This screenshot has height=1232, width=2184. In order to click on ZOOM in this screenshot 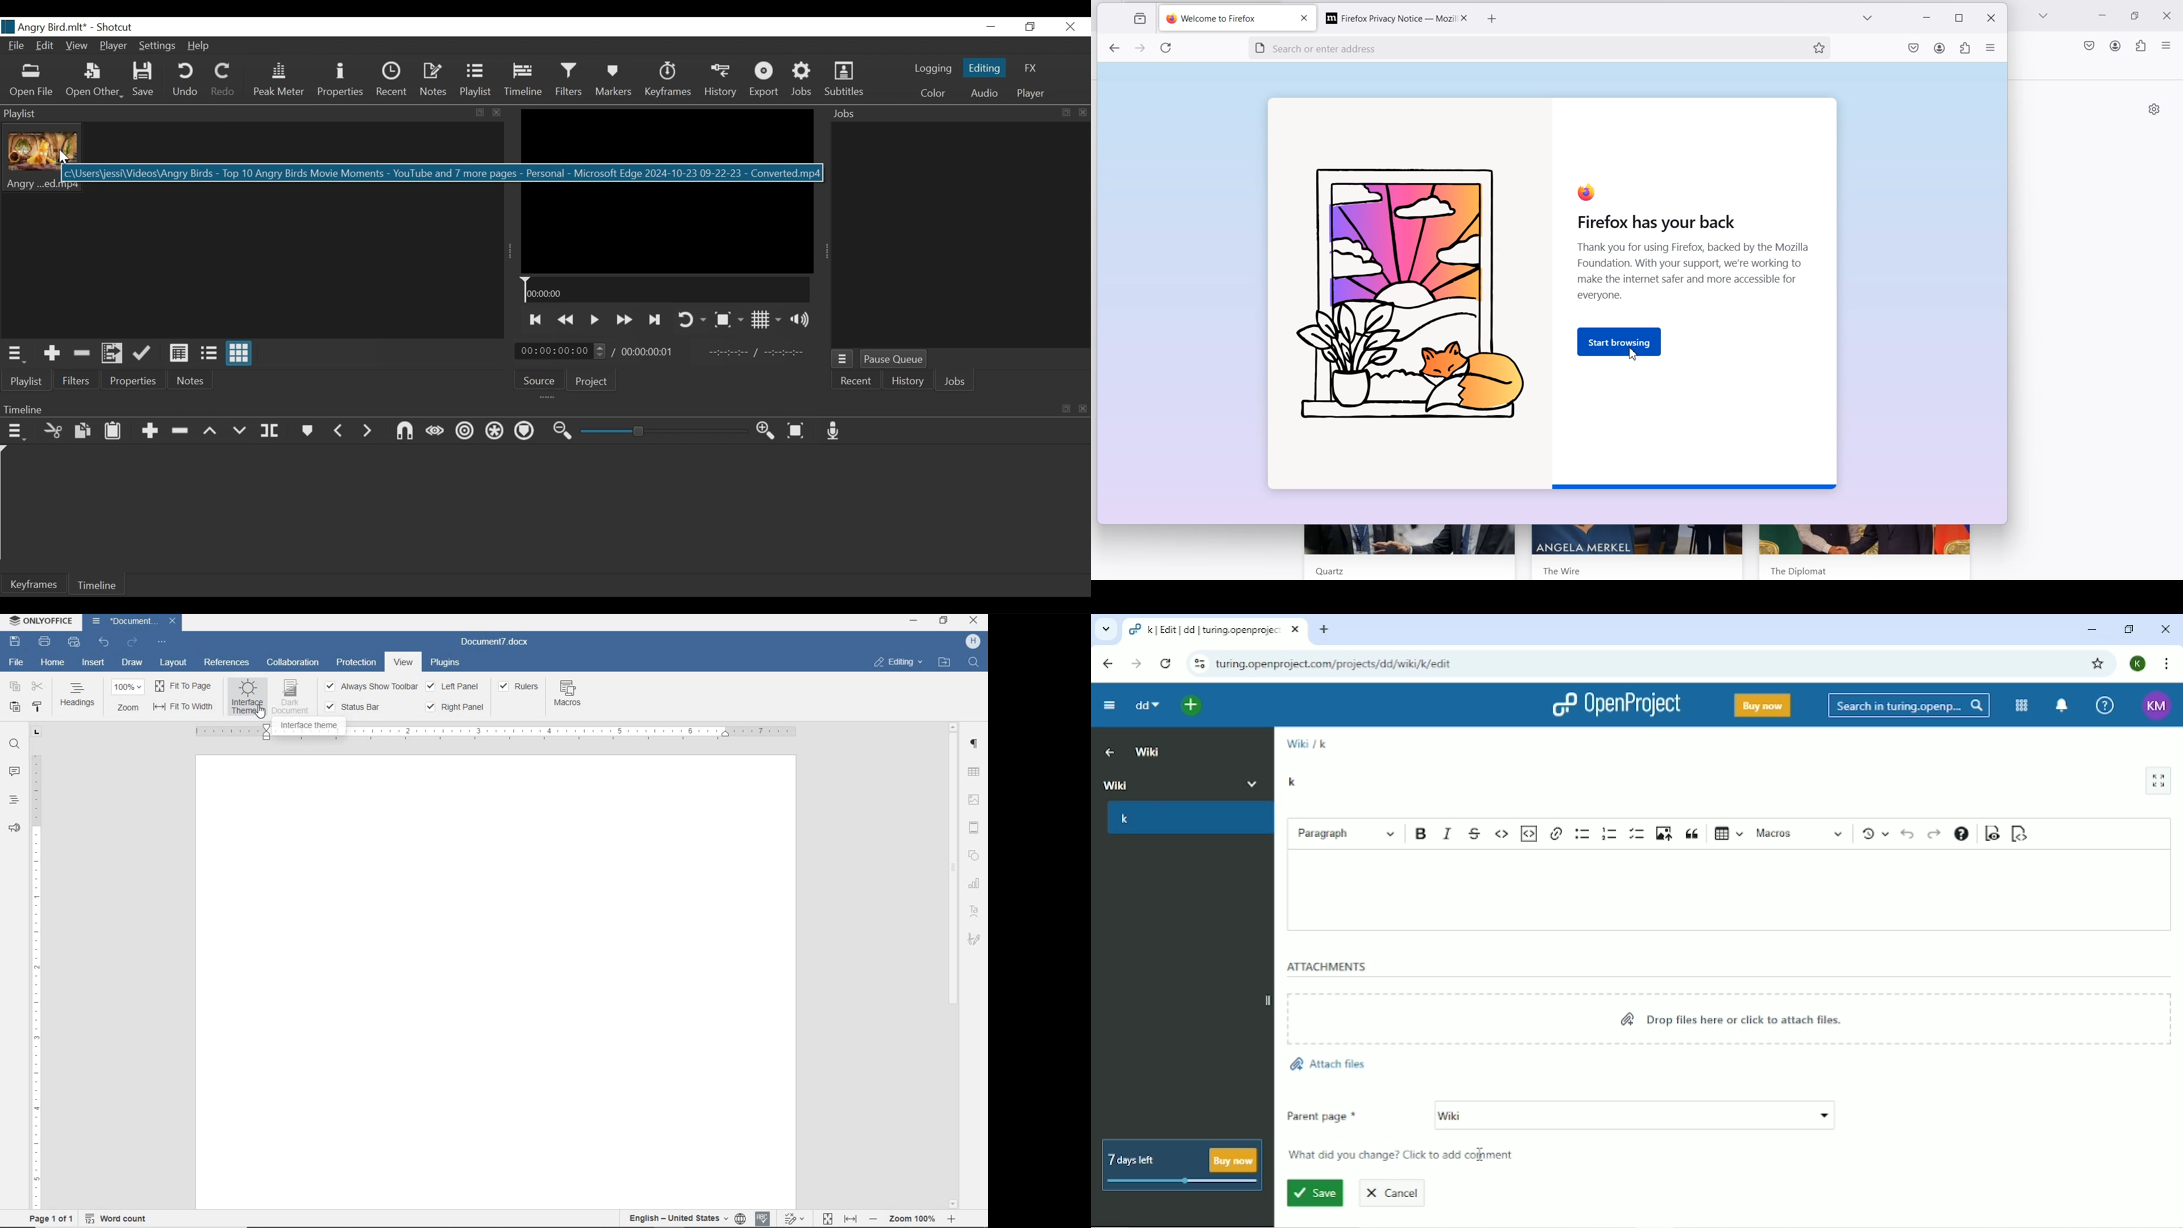, I will do `click(129, 688)`.